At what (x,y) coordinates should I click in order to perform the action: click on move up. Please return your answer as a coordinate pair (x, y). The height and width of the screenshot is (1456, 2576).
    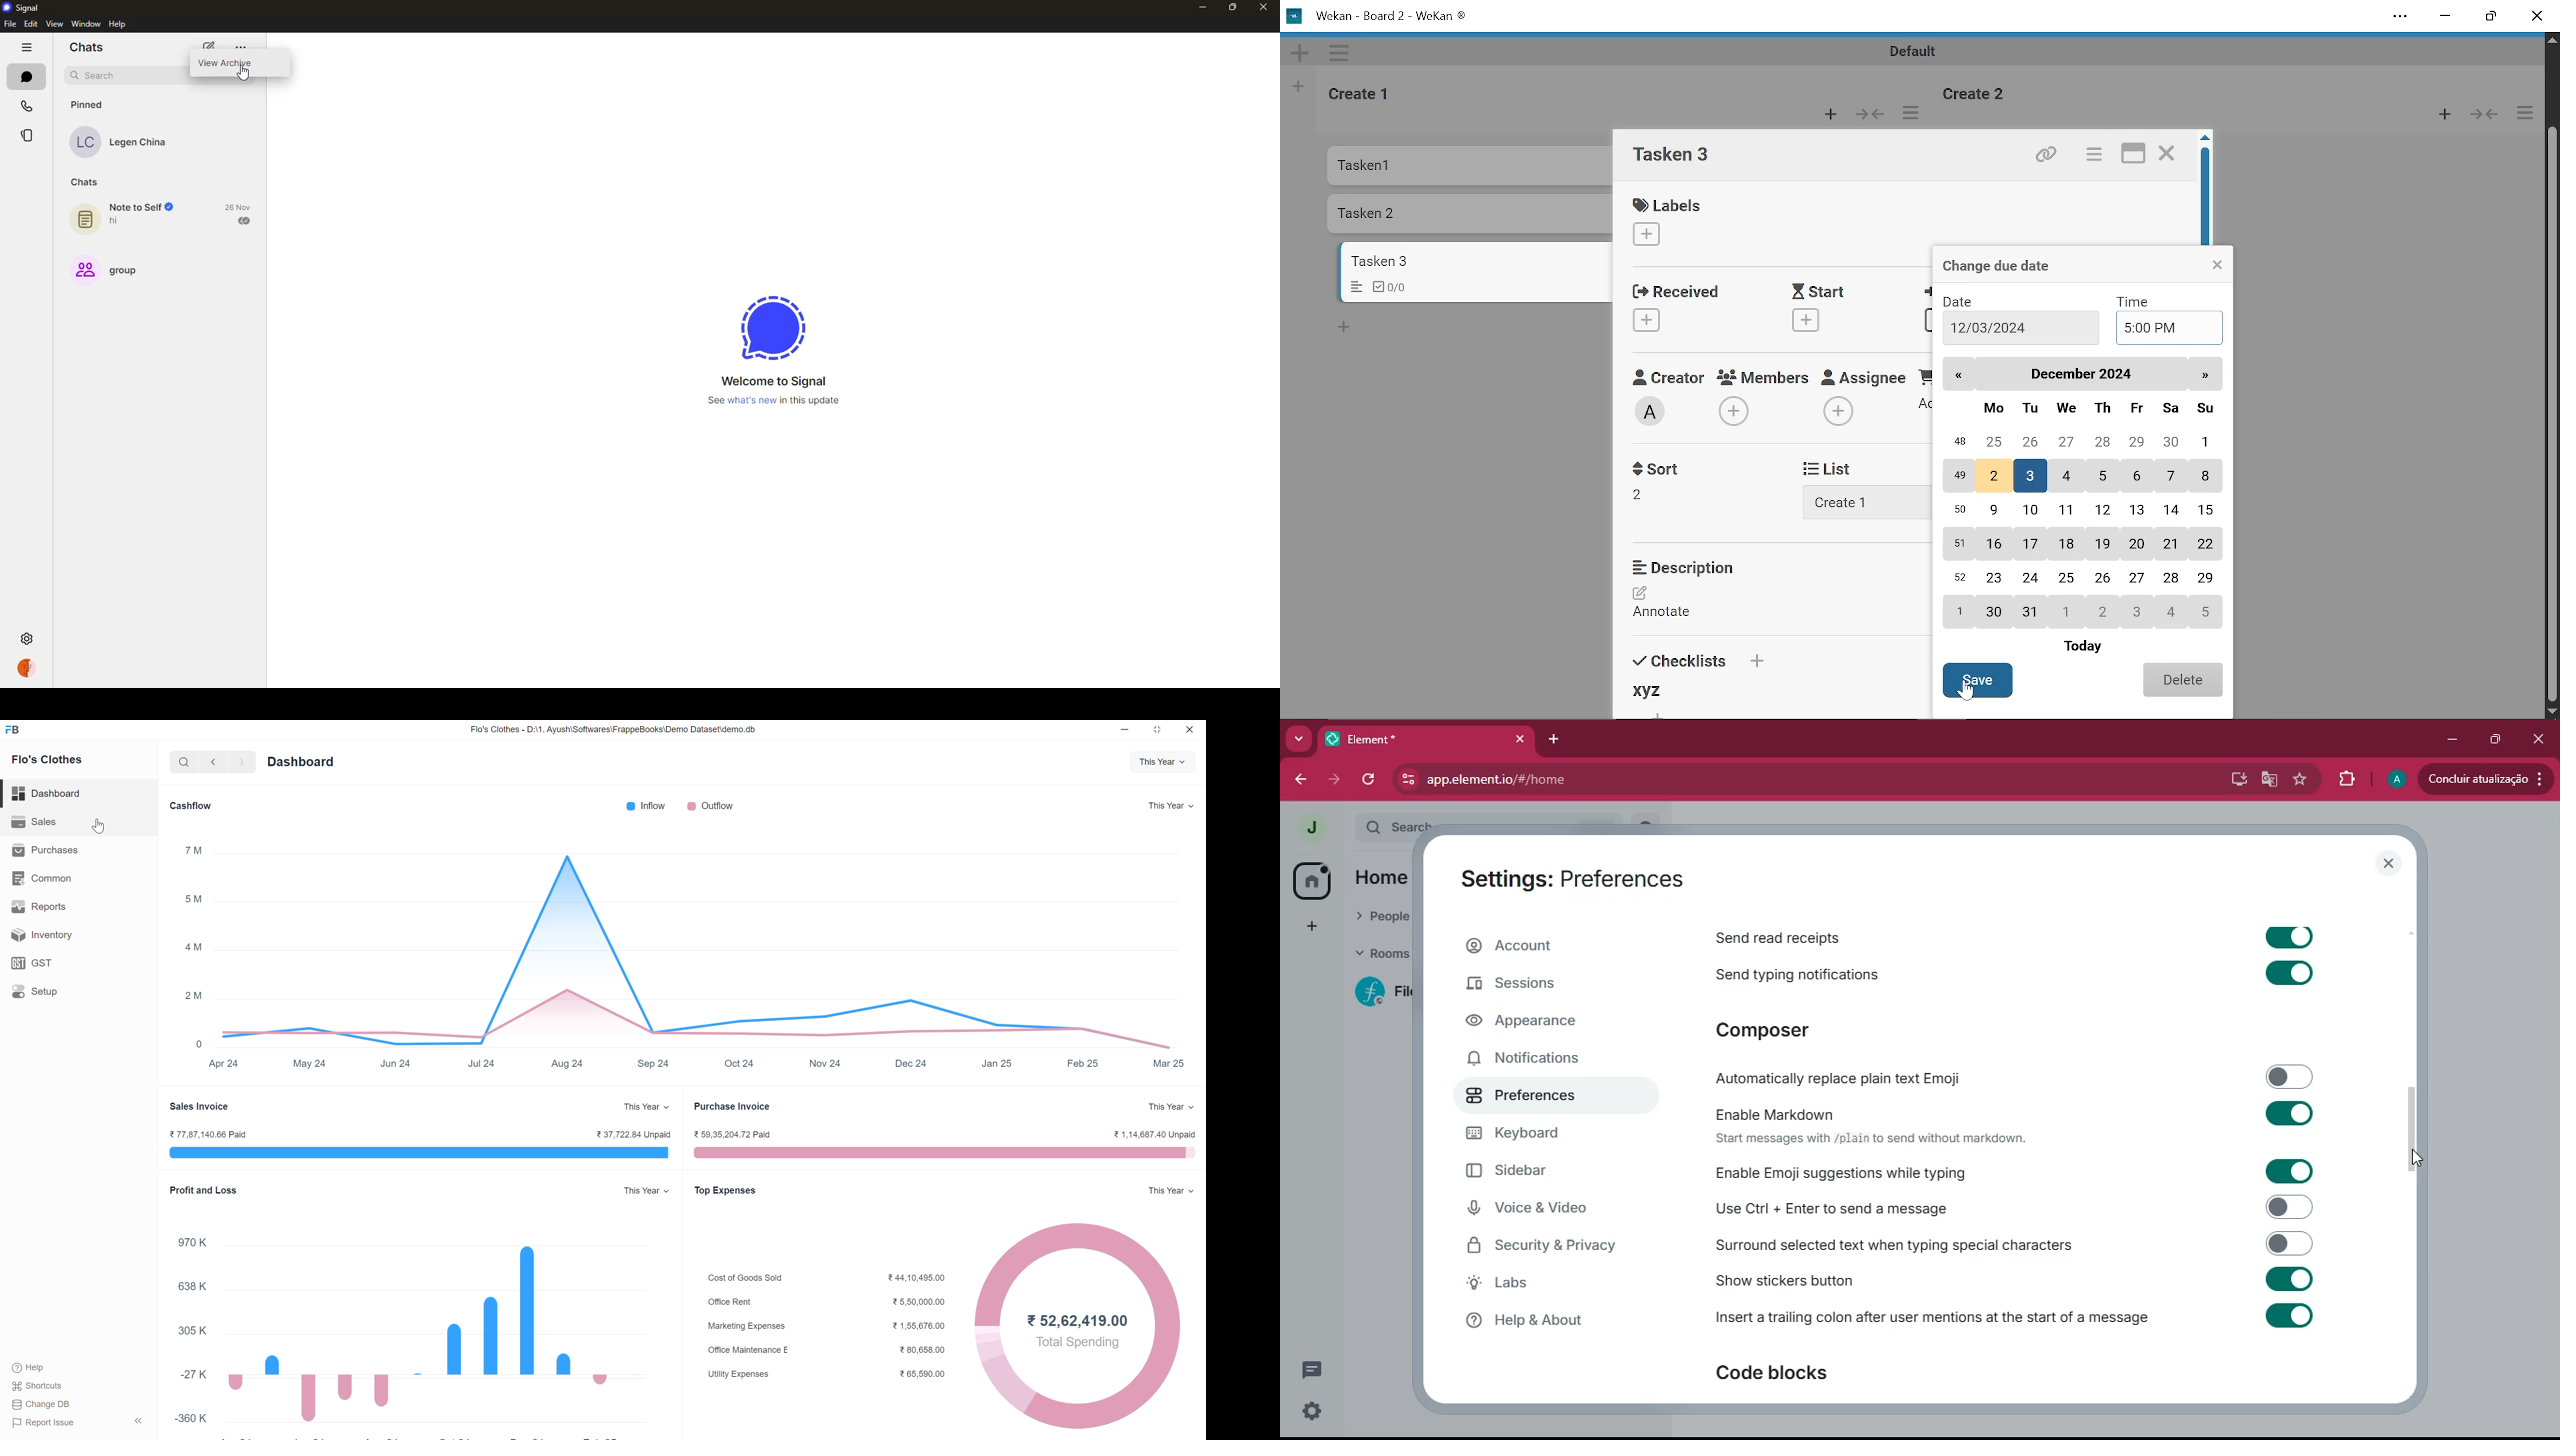
    Looking at the image, I should click on (2206, 140).